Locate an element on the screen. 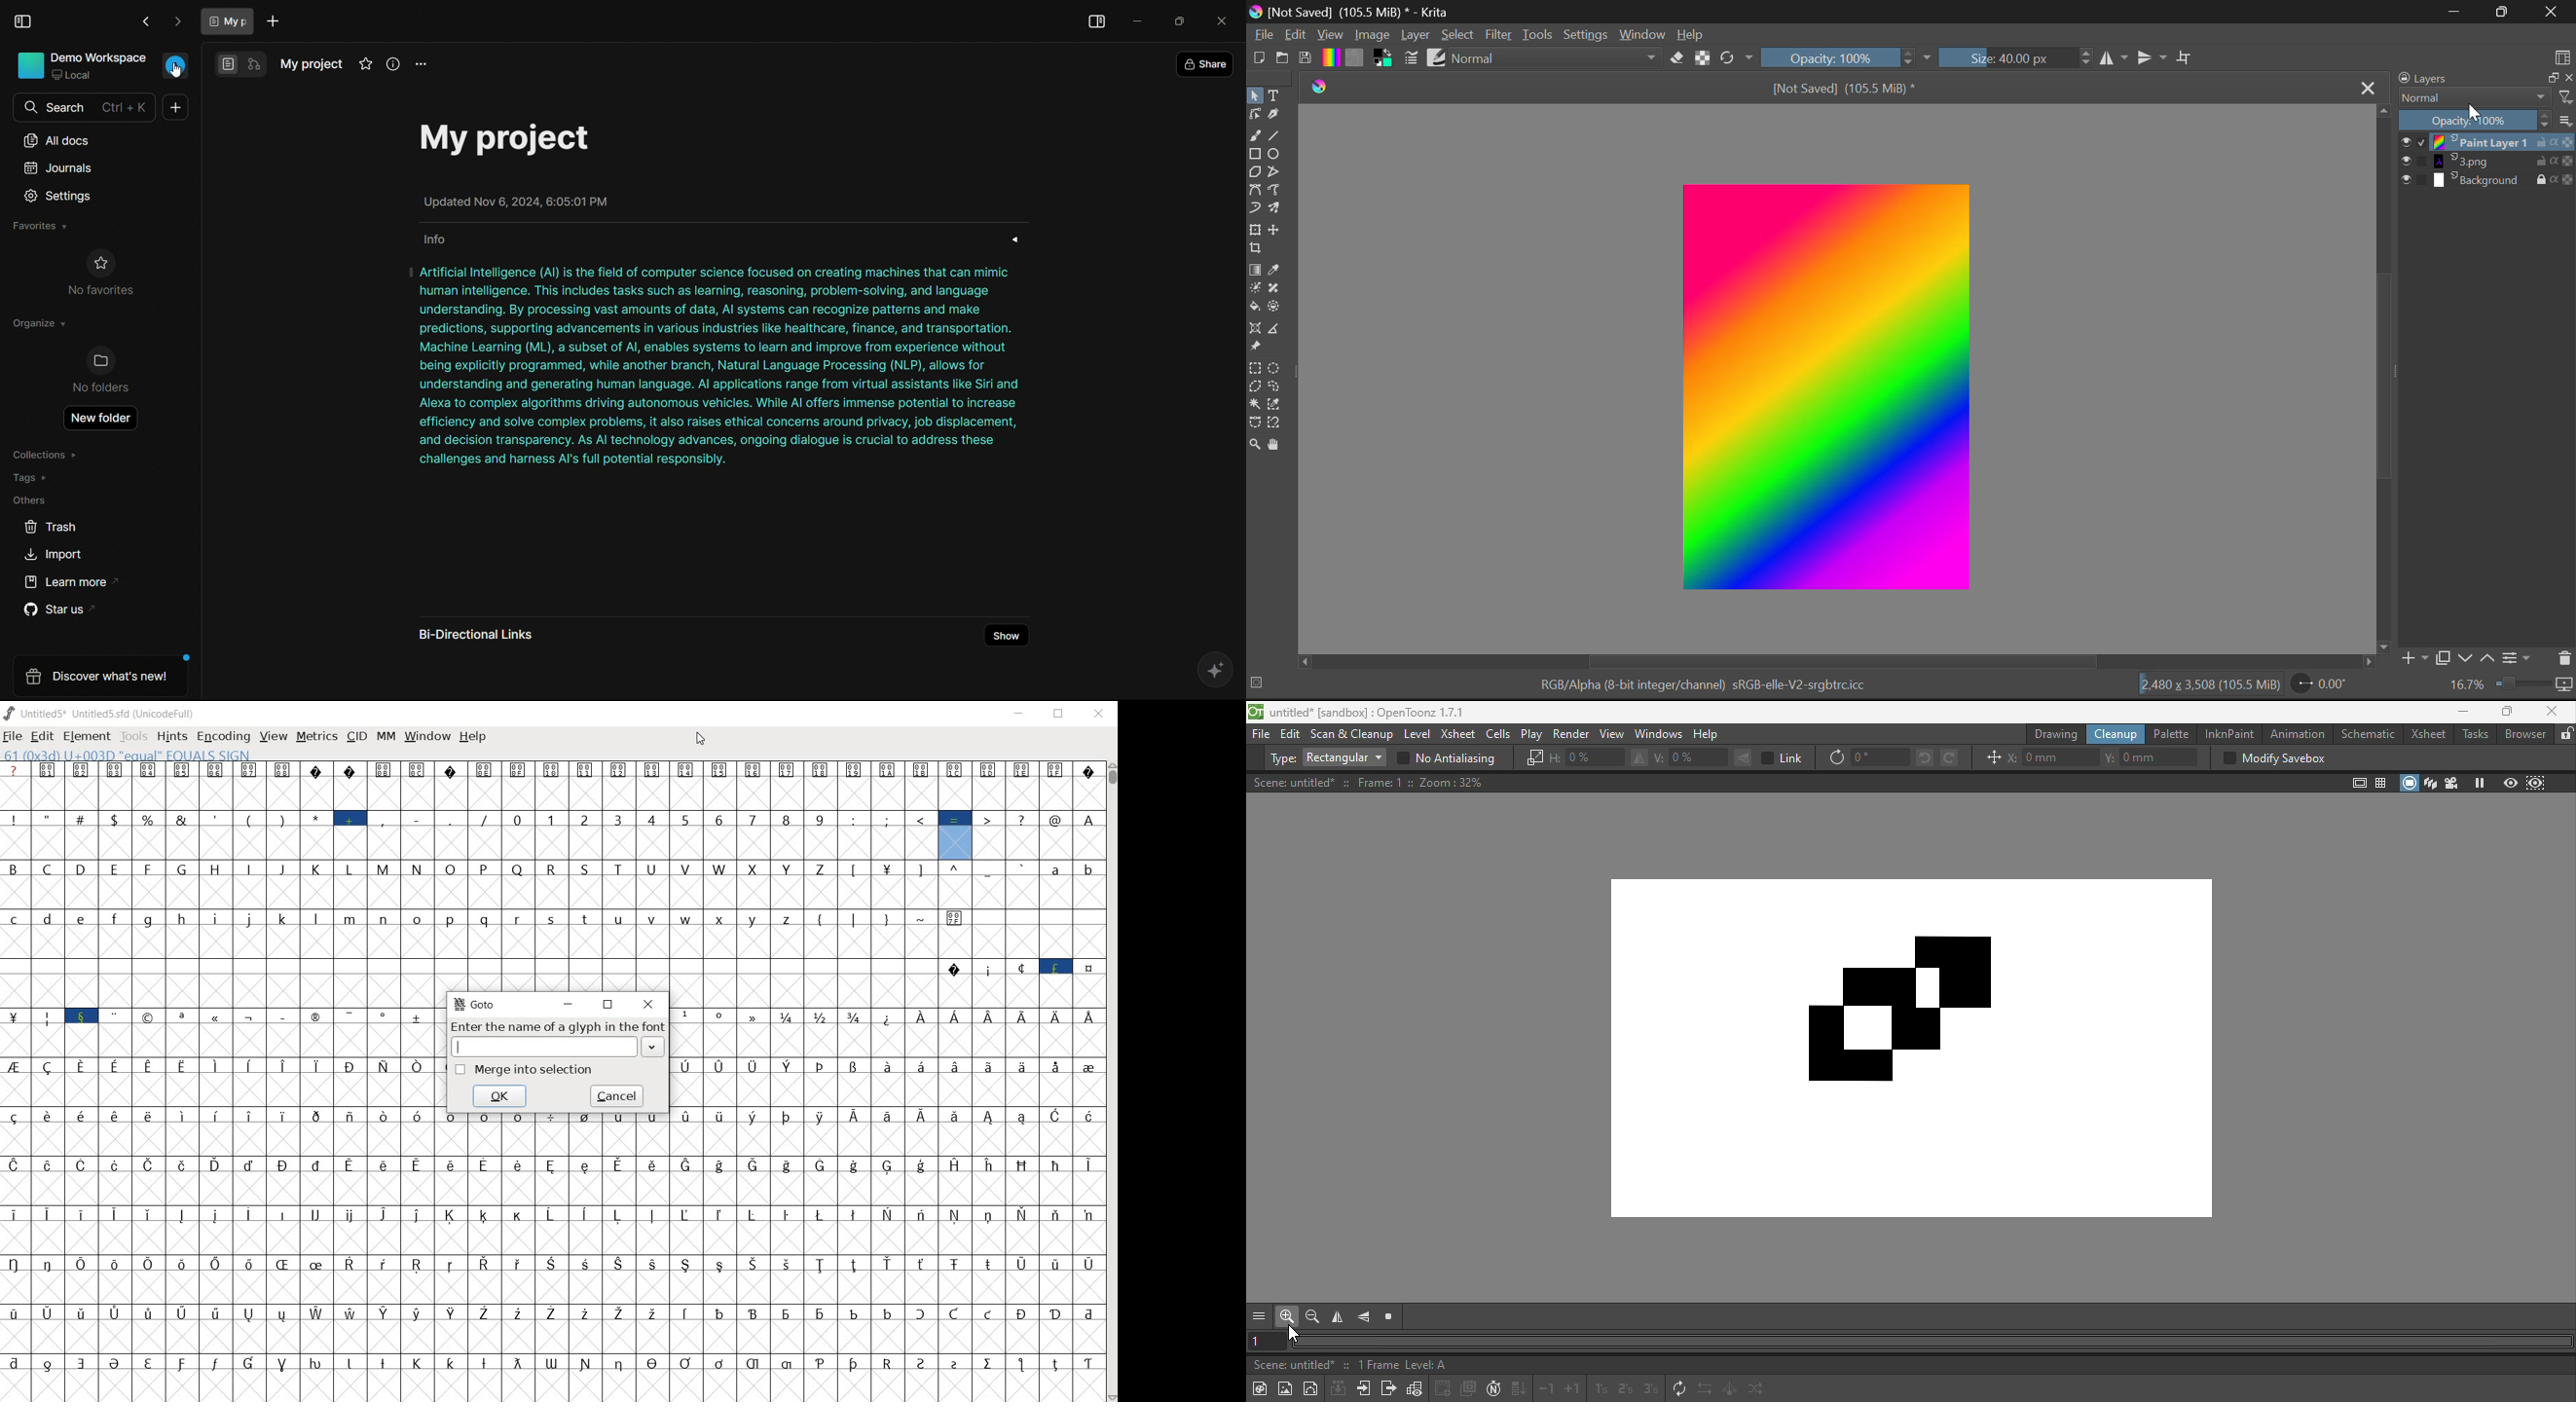  [Not Saved] (105.5 MiB) * is located at coordinates (1843, 87).